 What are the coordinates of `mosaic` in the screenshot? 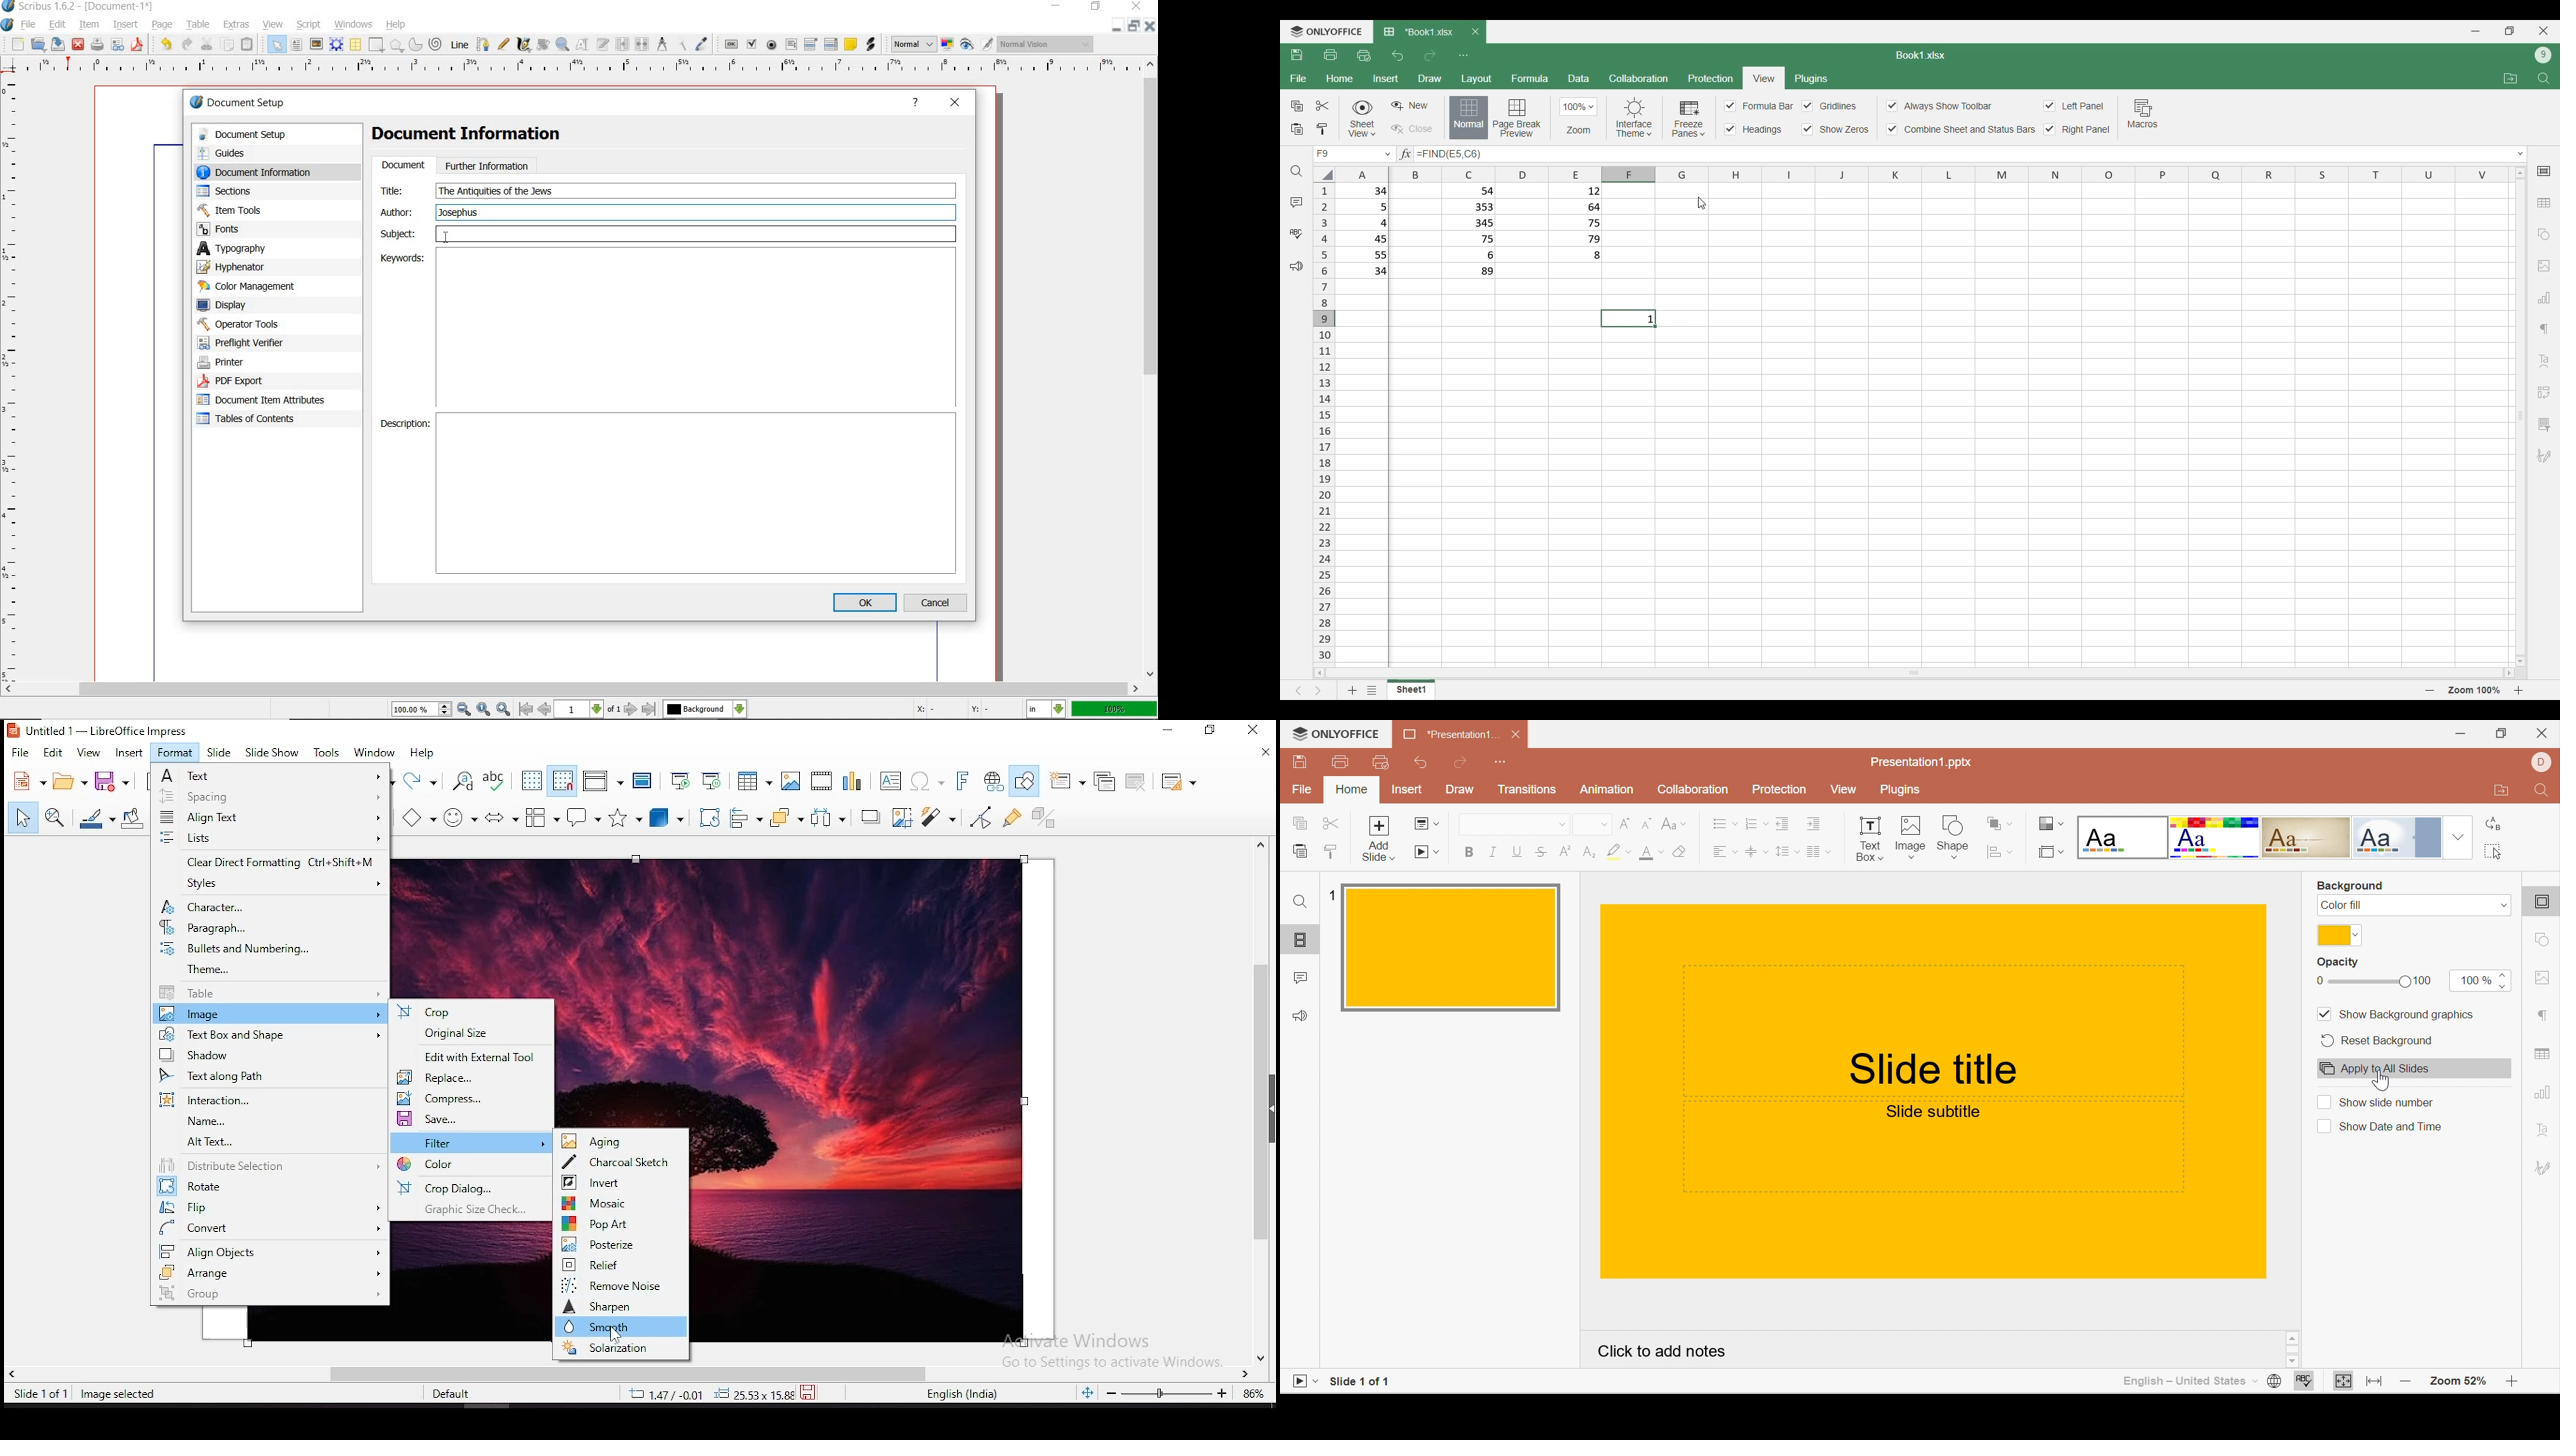 It's located at (620, 1204).